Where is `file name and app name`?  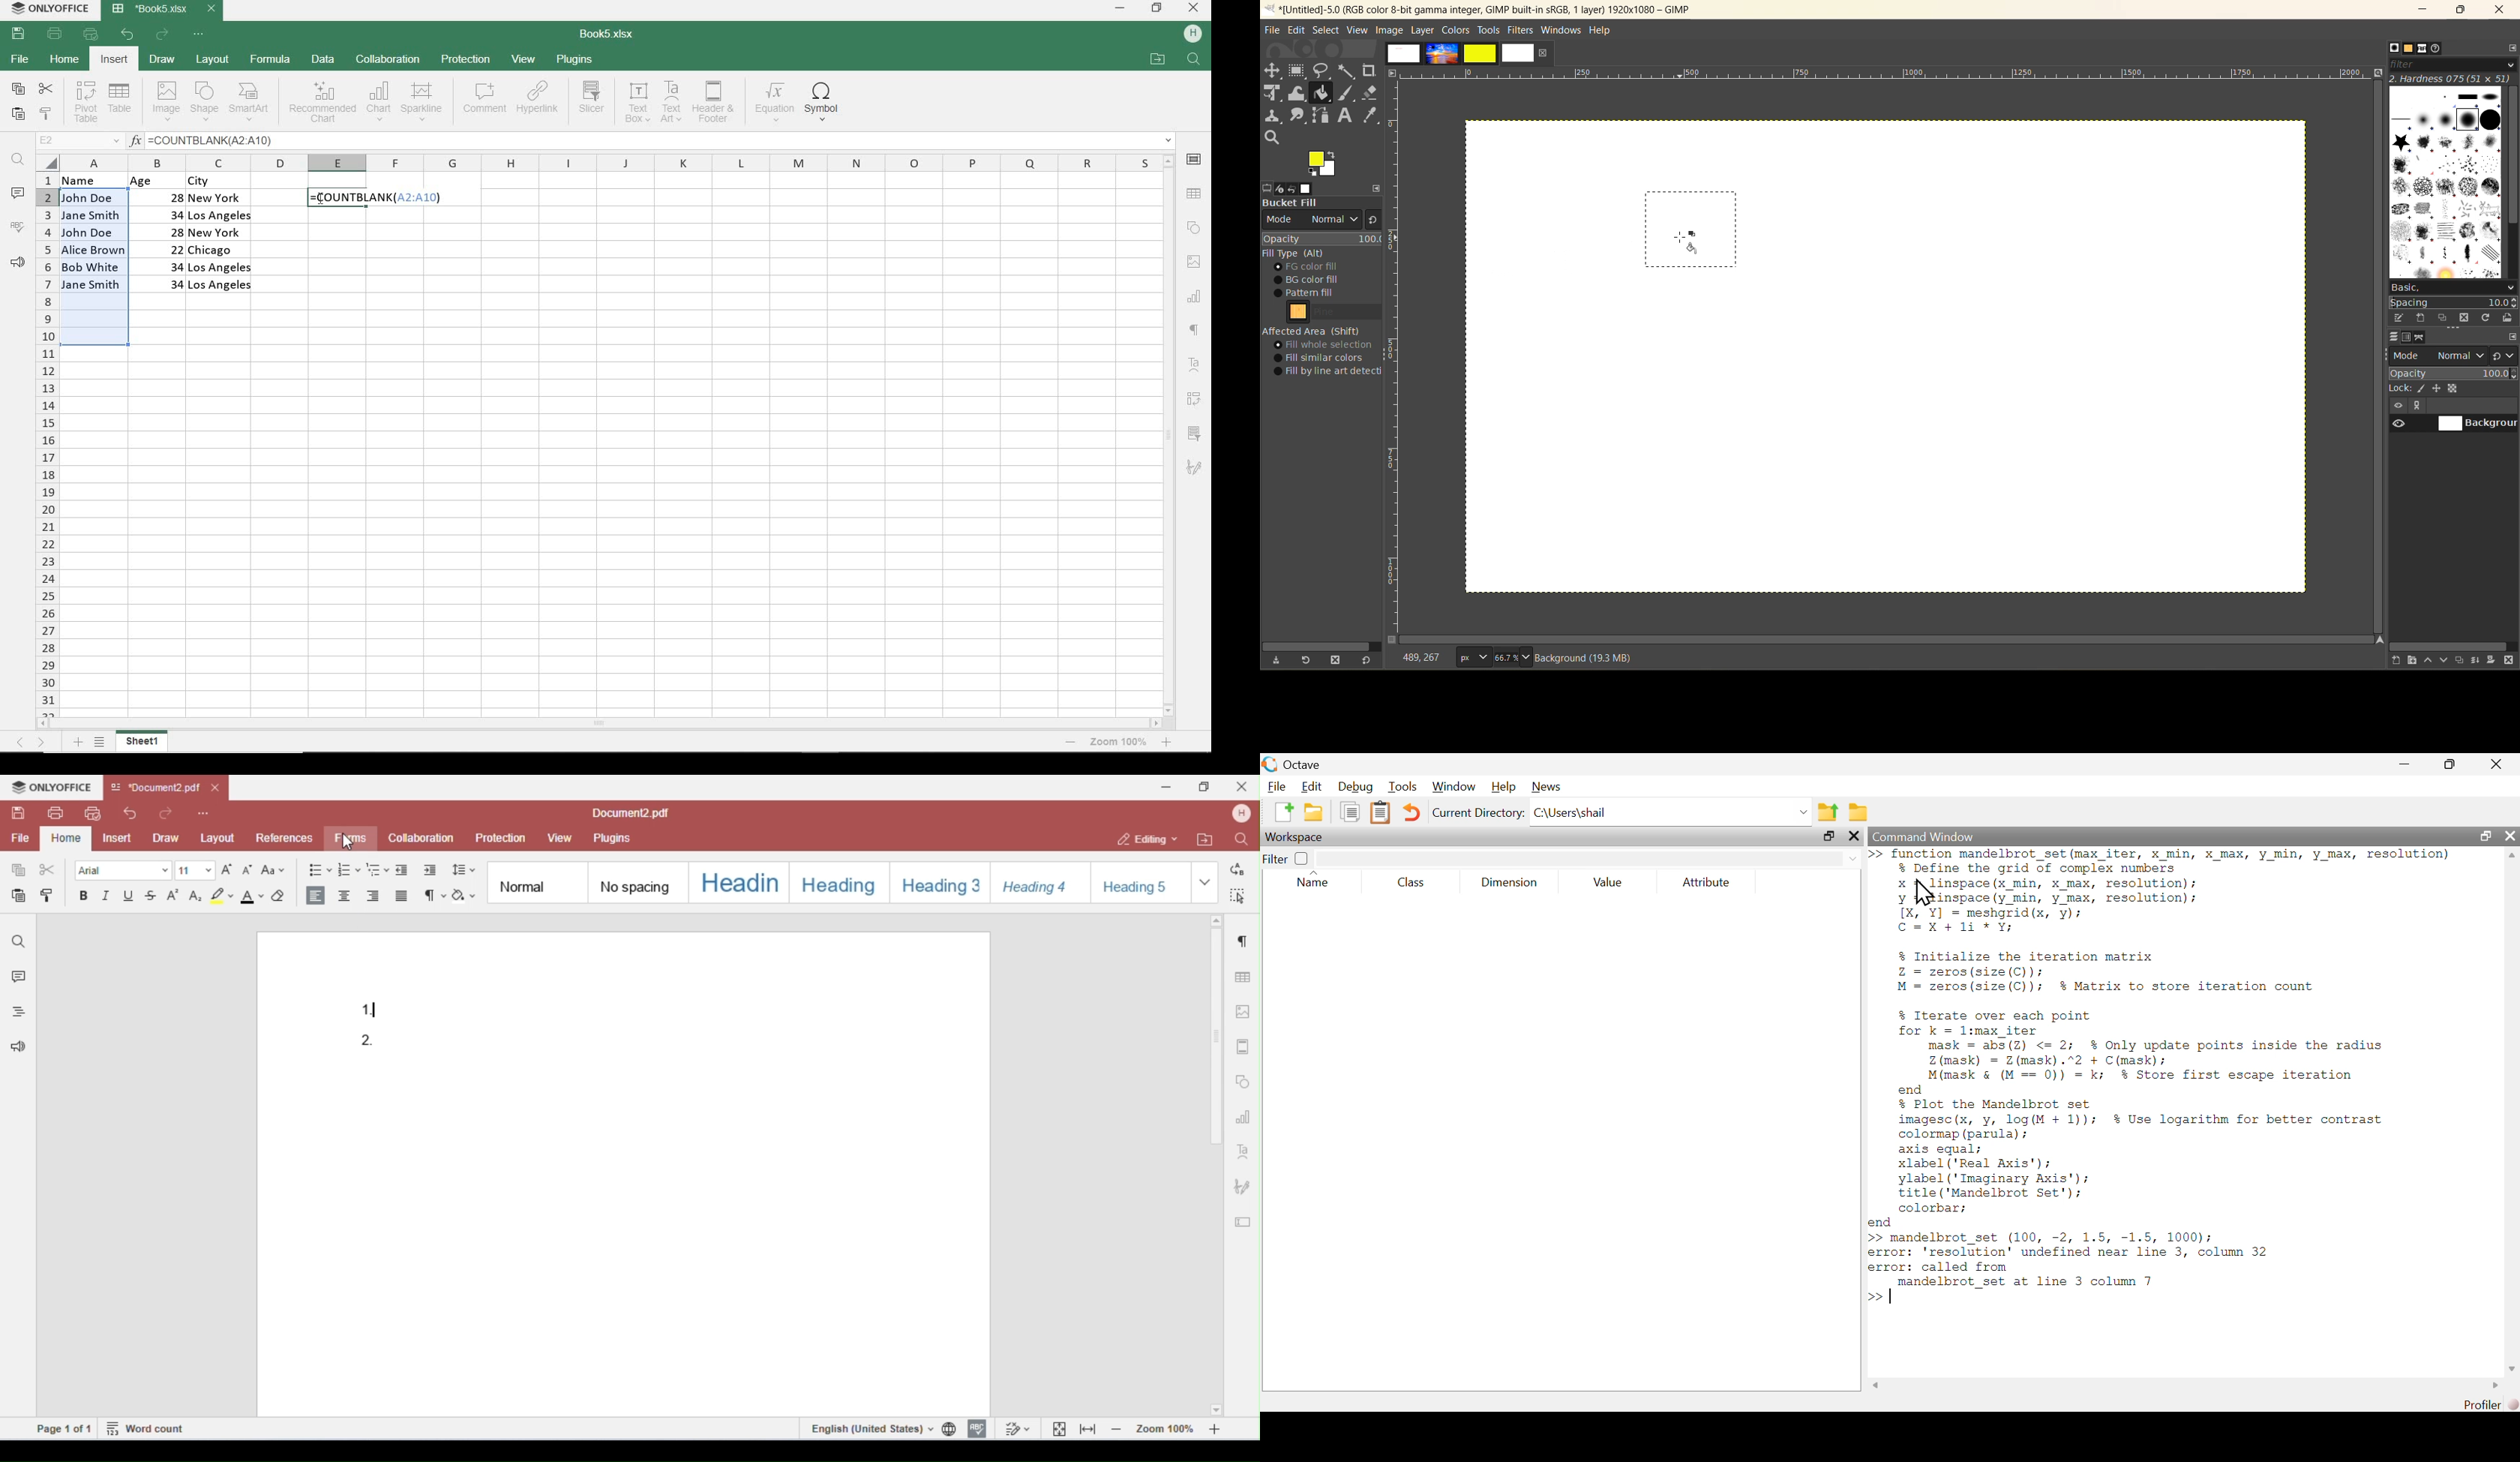 file name and app name is located at coordinates (1492, 9).